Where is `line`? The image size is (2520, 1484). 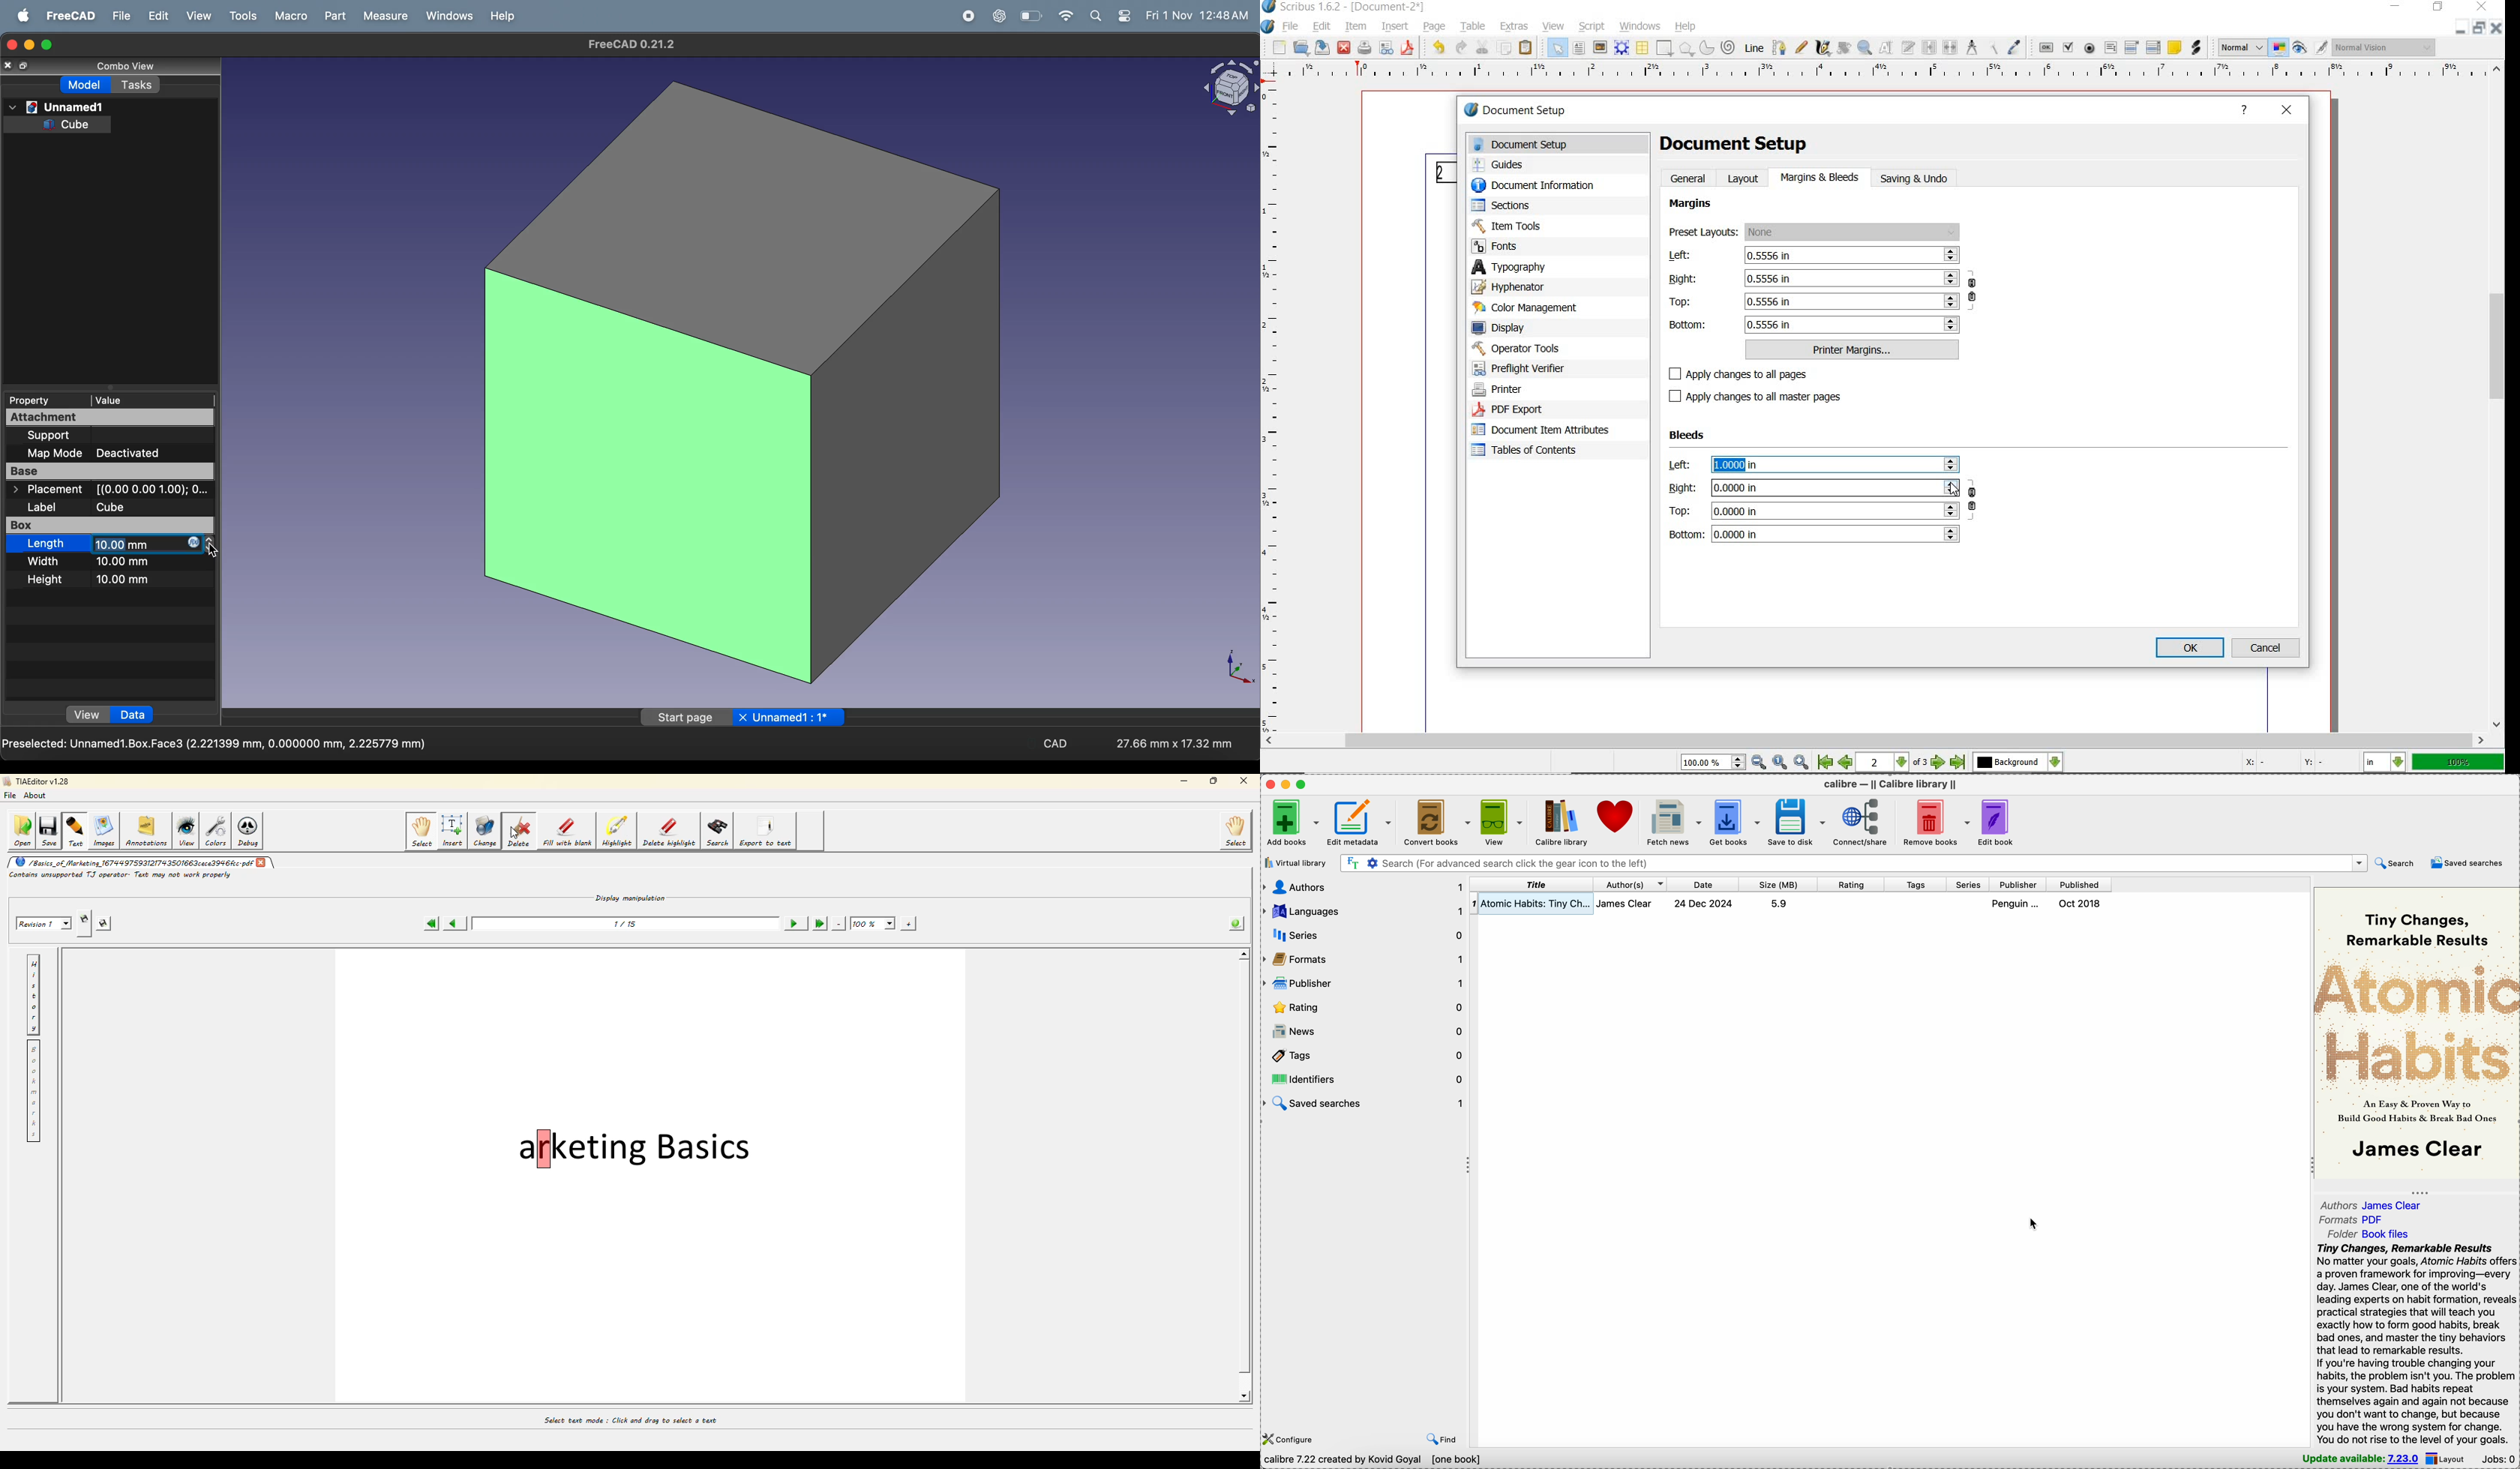
line is located at coordinates (1755, 47).